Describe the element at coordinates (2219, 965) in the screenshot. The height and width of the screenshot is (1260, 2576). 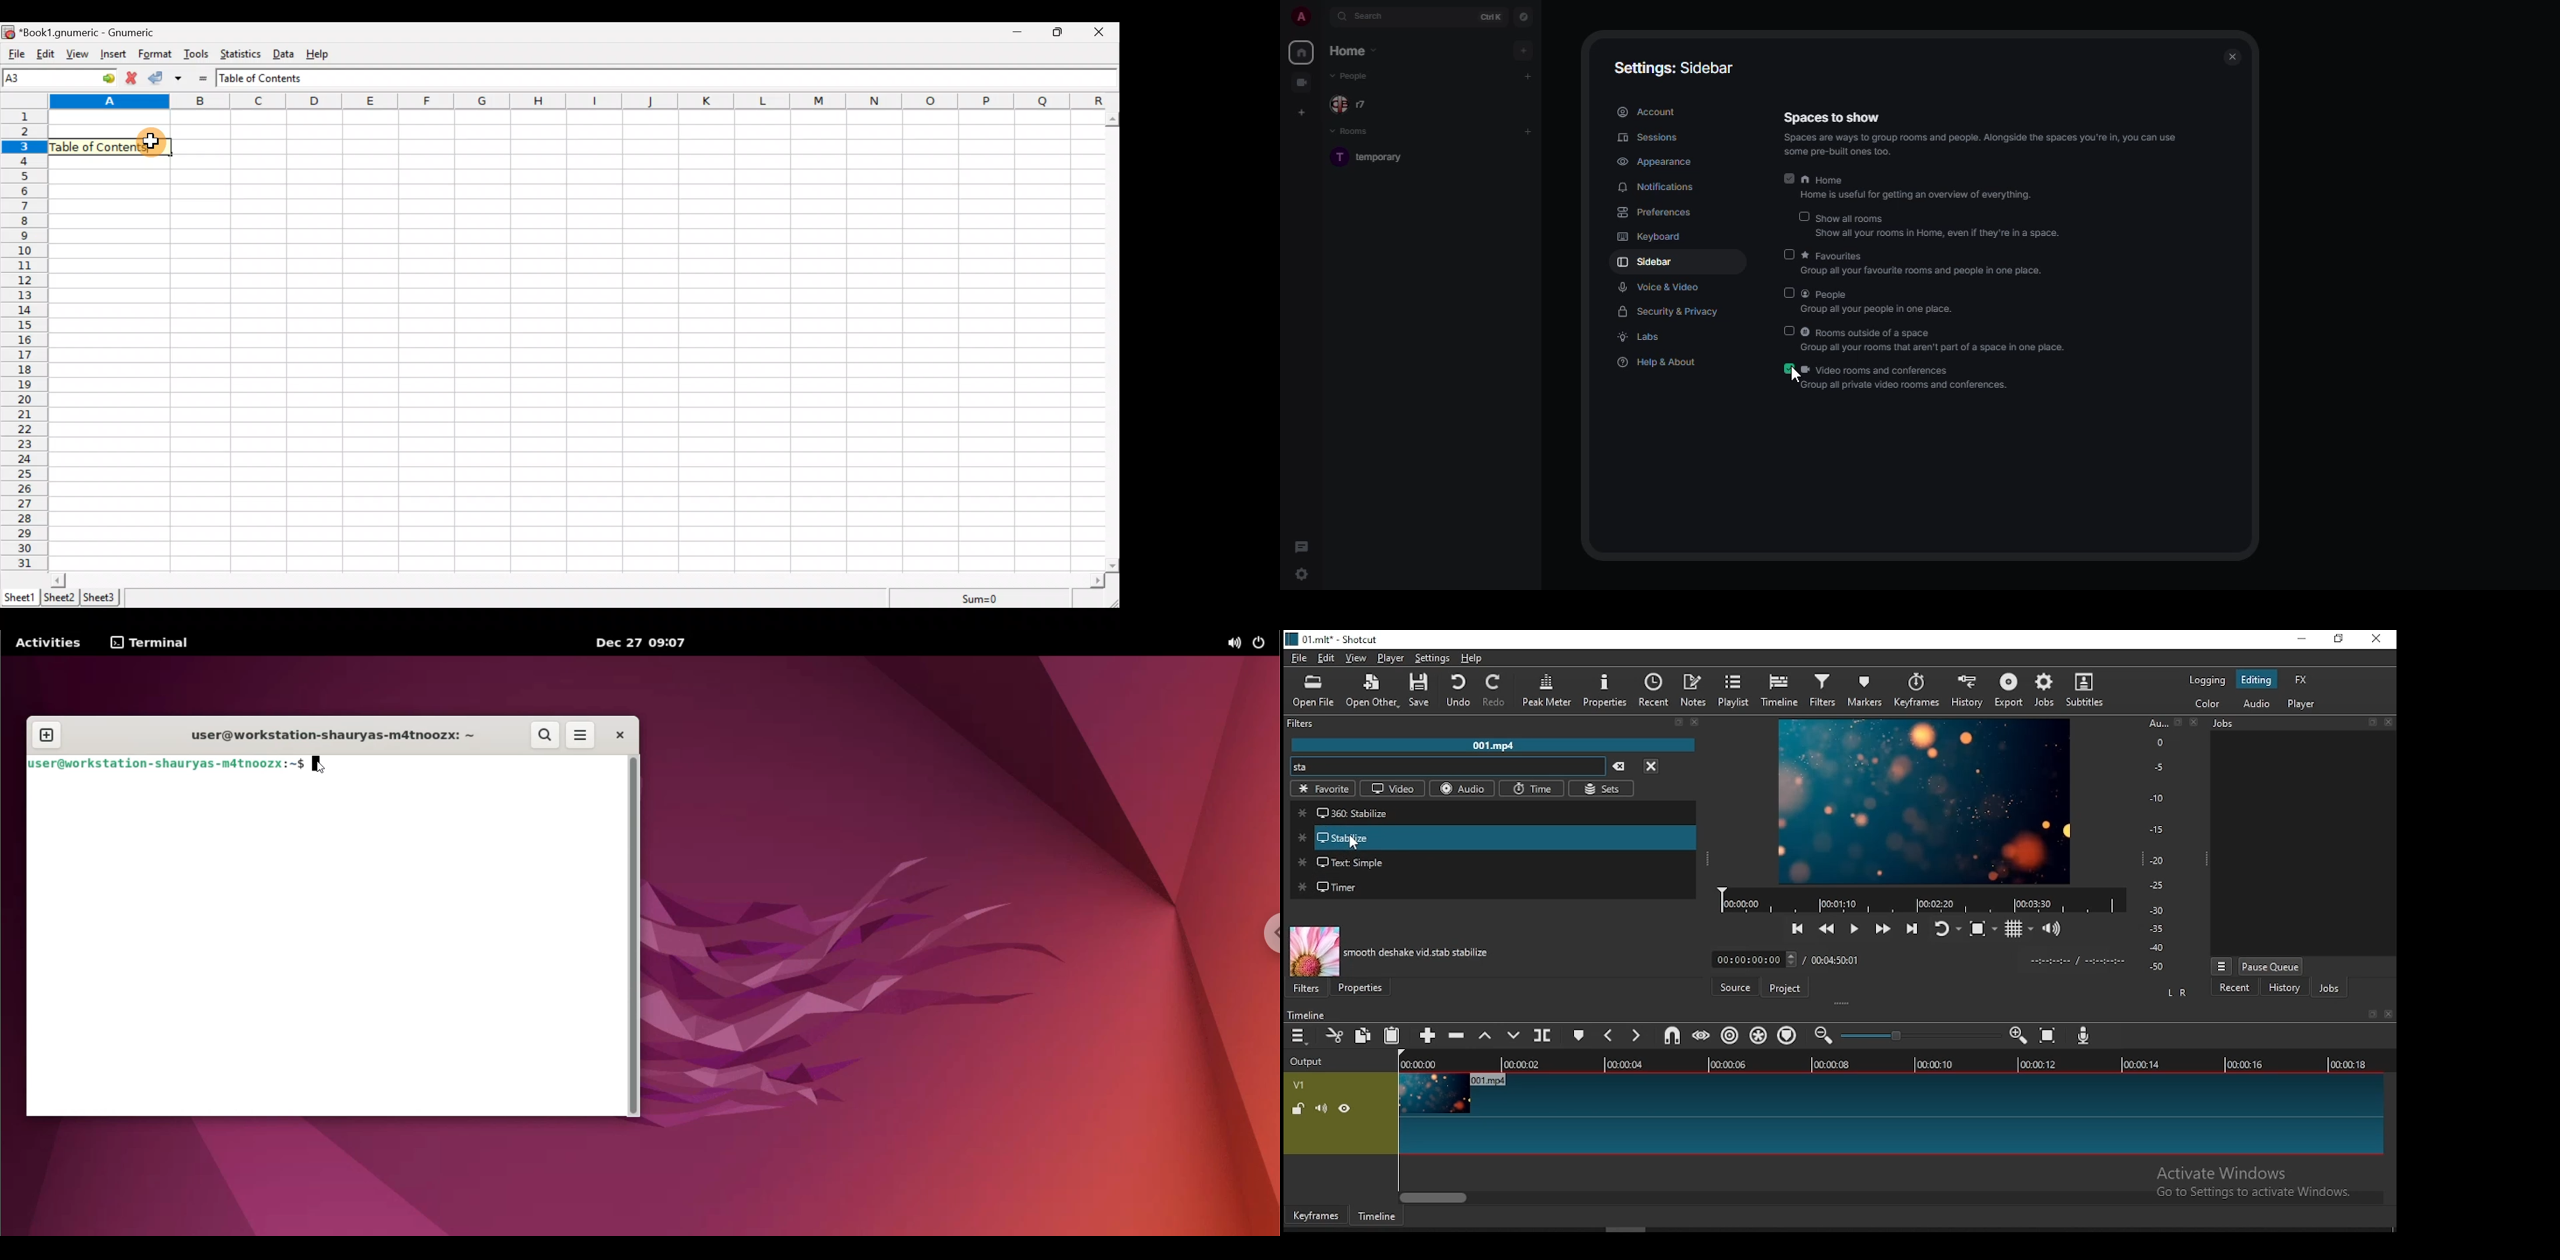
I see `Menu` at that location.